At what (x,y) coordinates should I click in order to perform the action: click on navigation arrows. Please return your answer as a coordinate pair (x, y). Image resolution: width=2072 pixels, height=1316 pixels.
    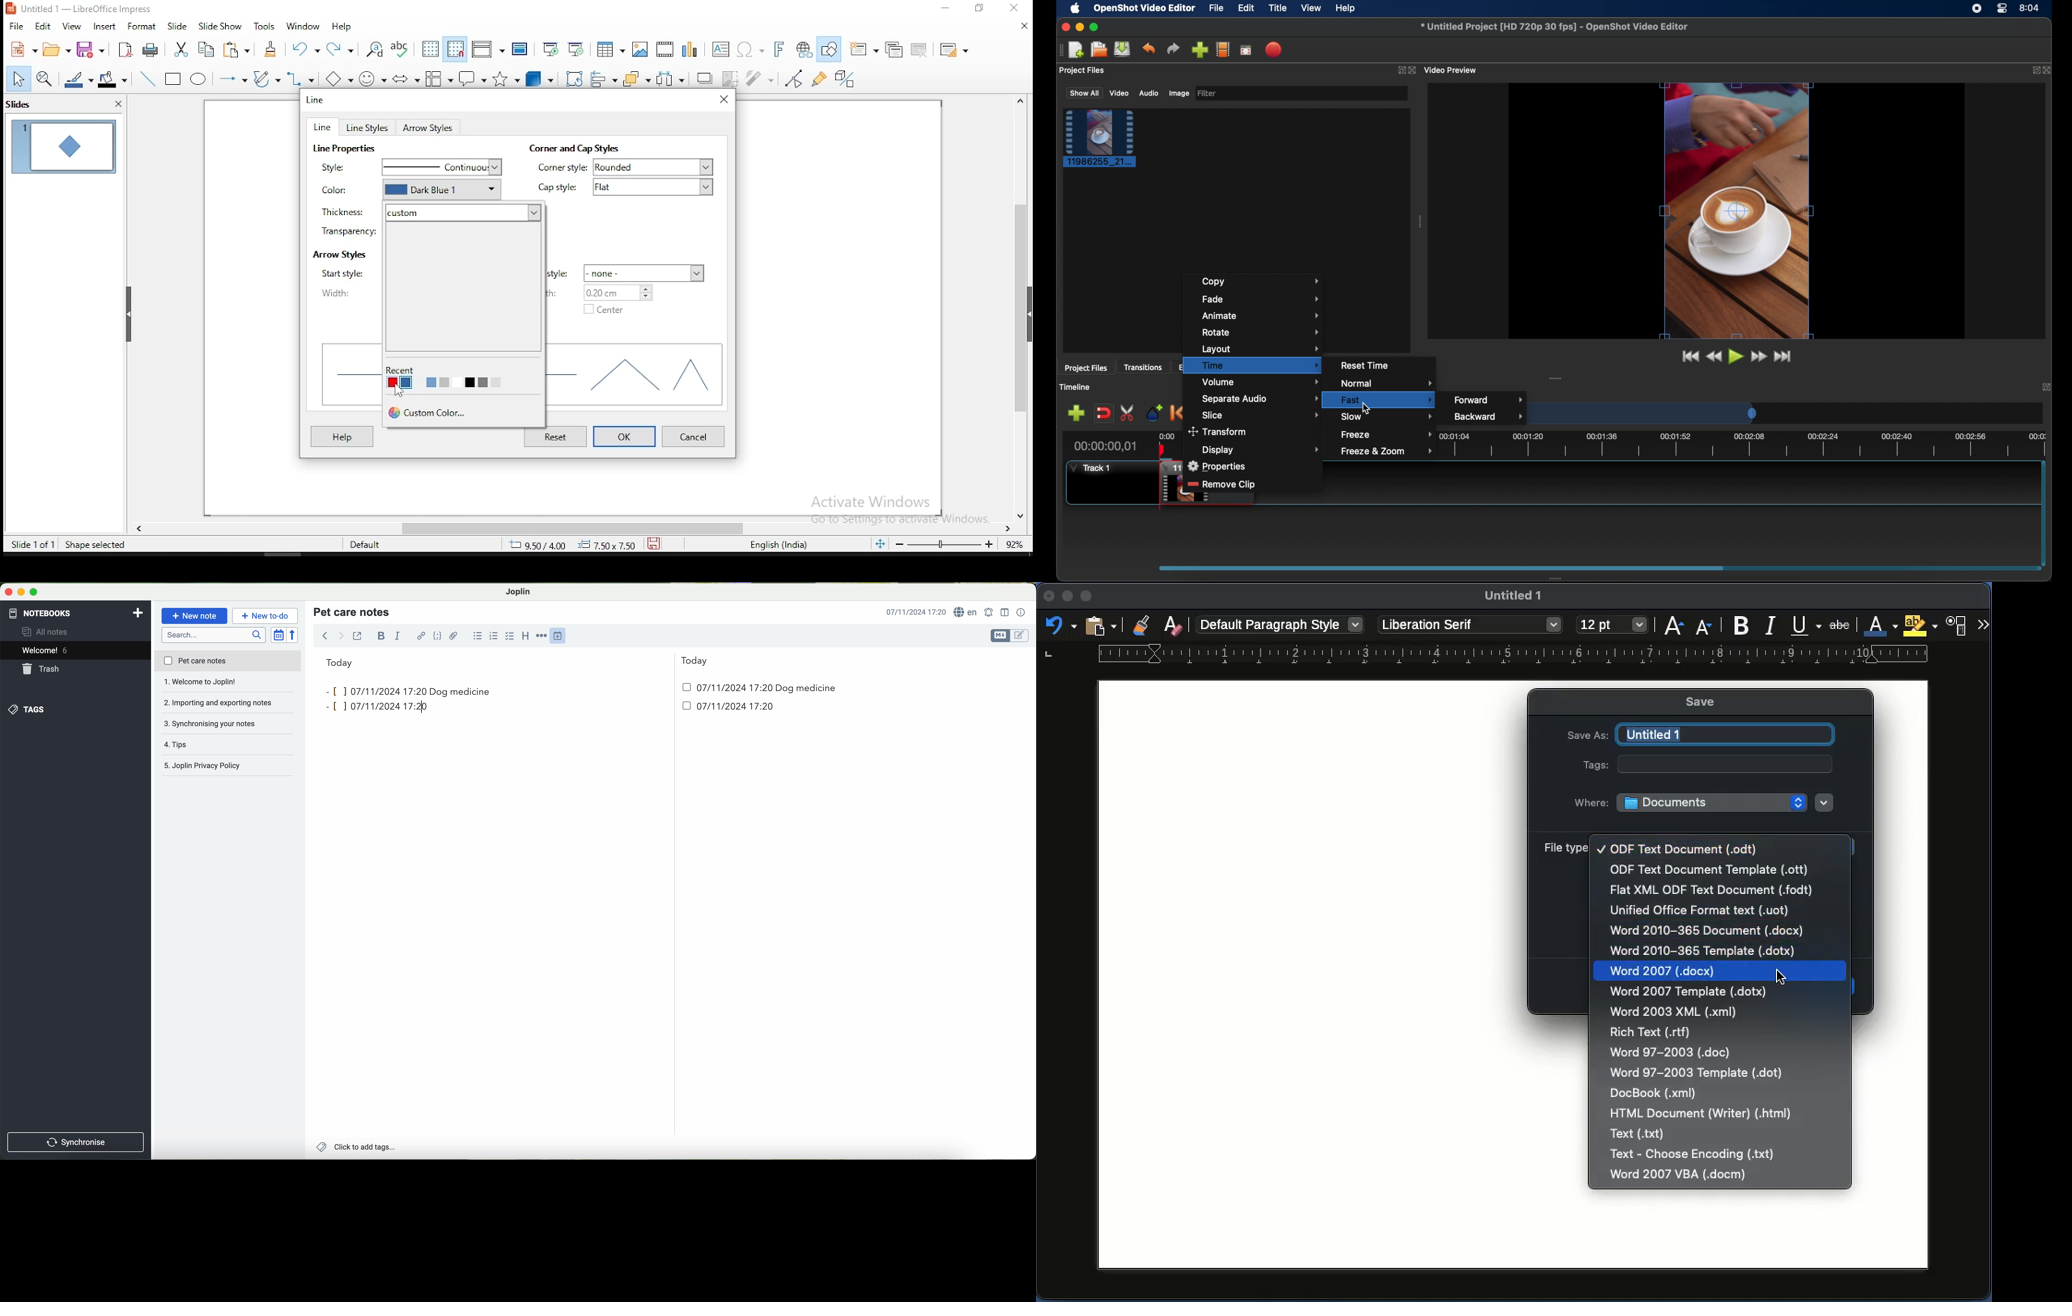
    Looking at the image, I should click on (331, 635).